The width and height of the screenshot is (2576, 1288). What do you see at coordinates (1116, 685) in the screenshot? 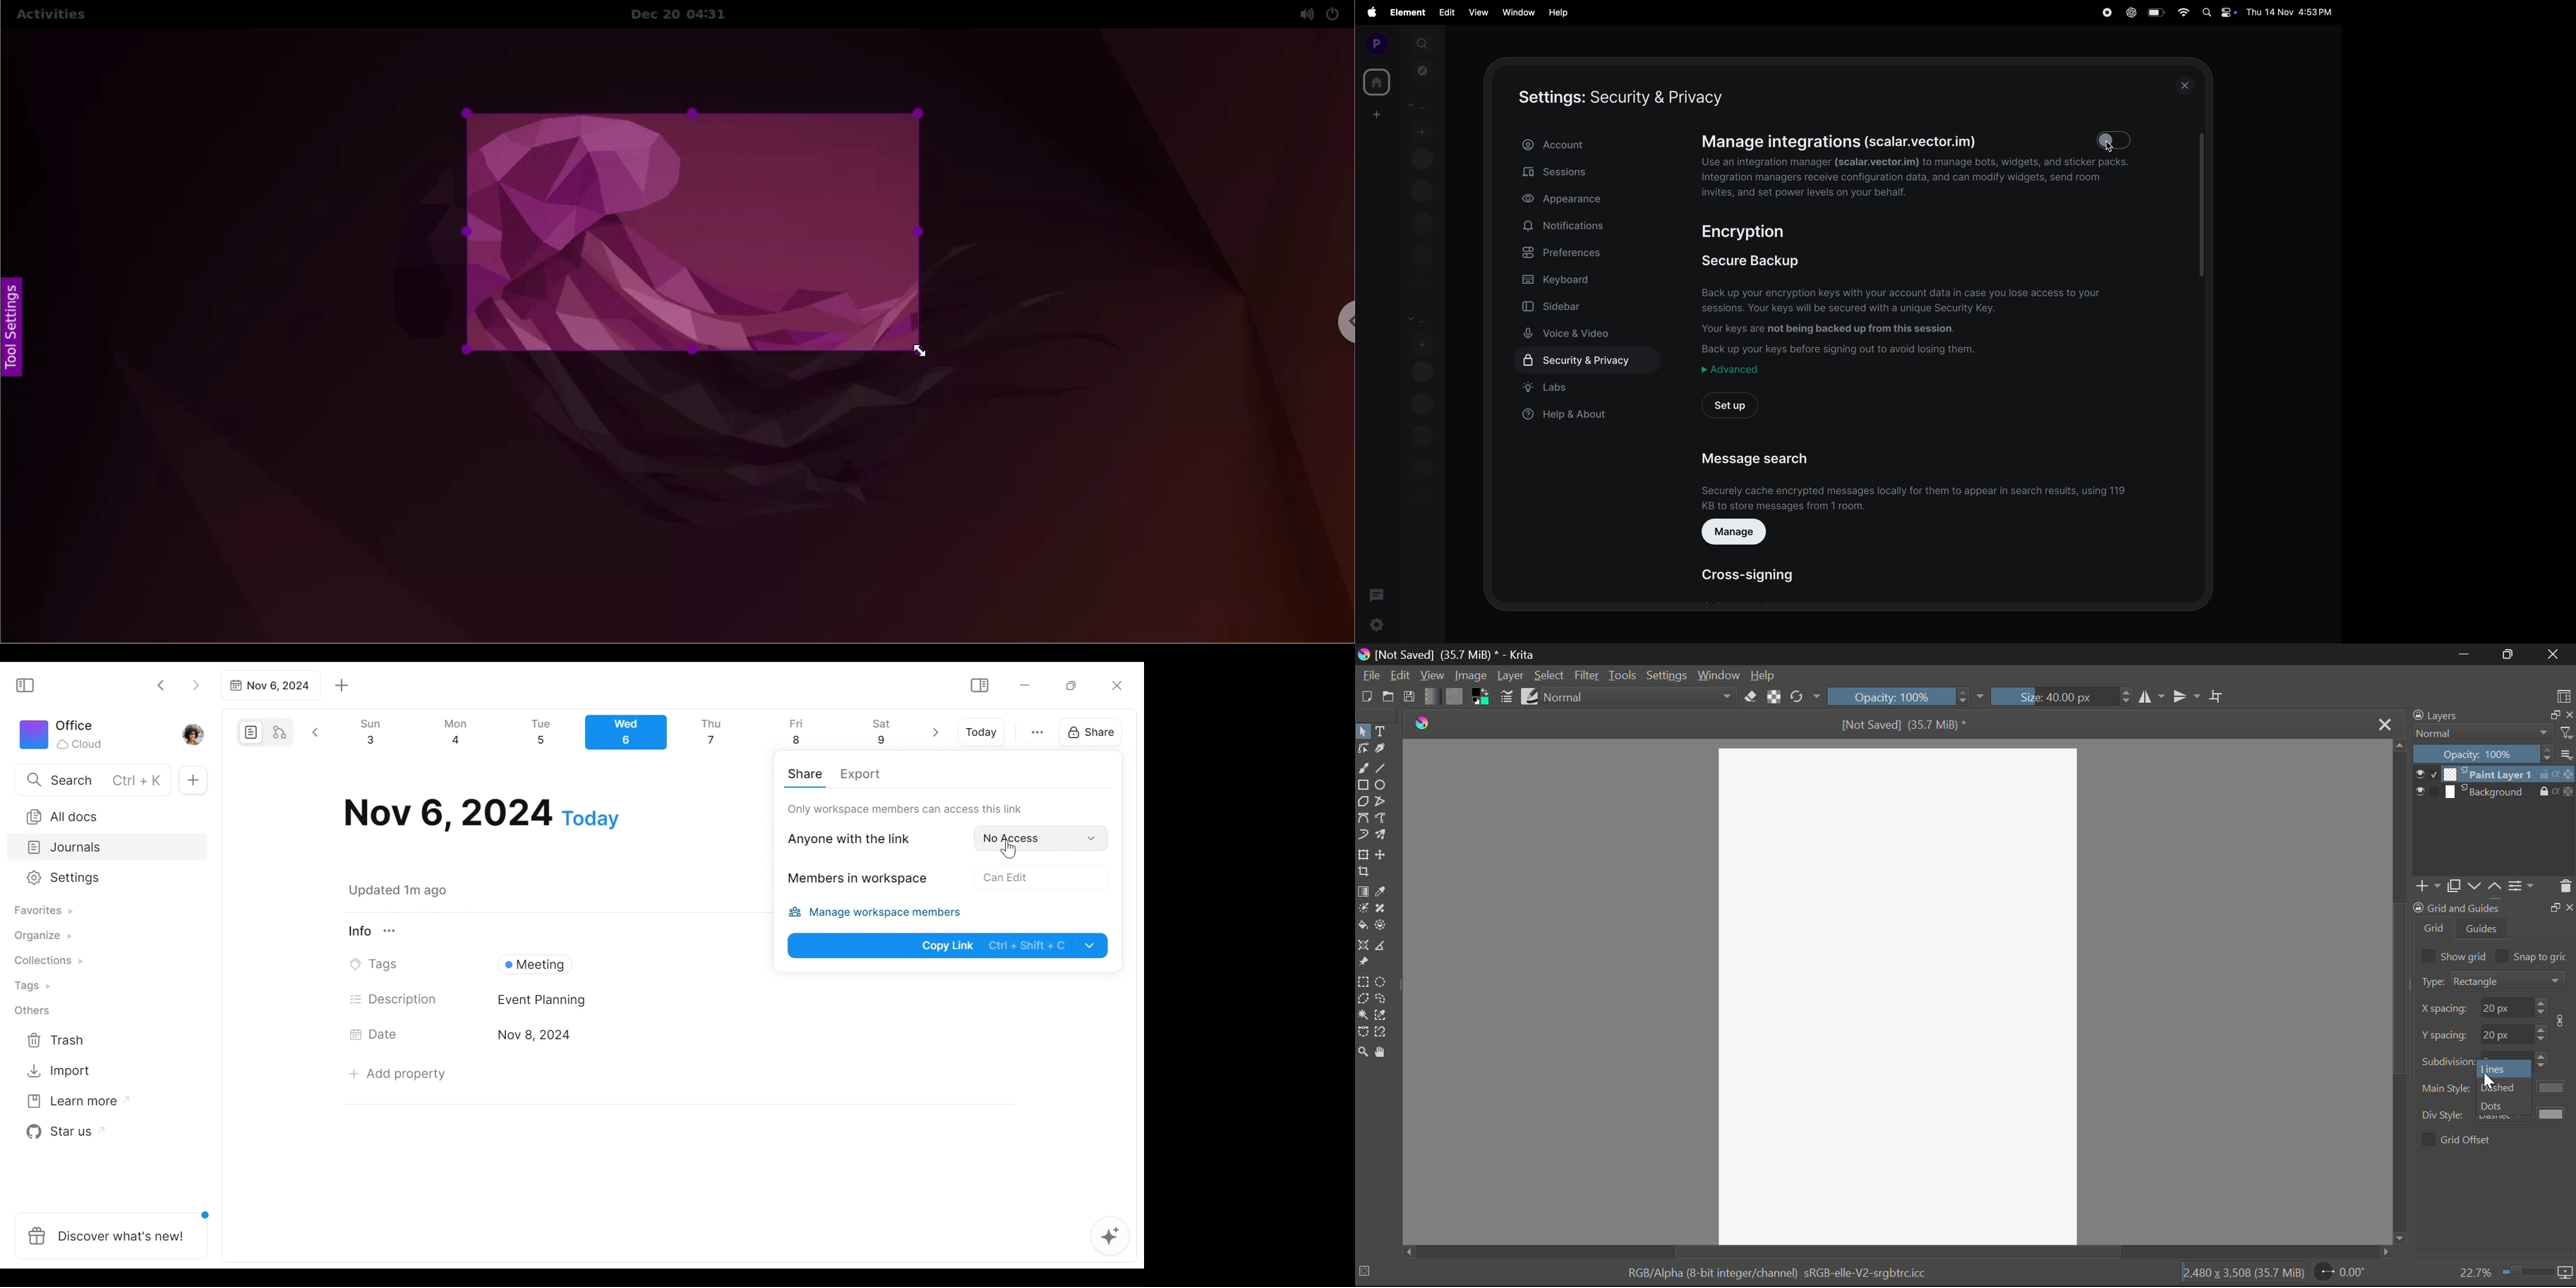
I see `Close` at bounding box center [1116, 685].